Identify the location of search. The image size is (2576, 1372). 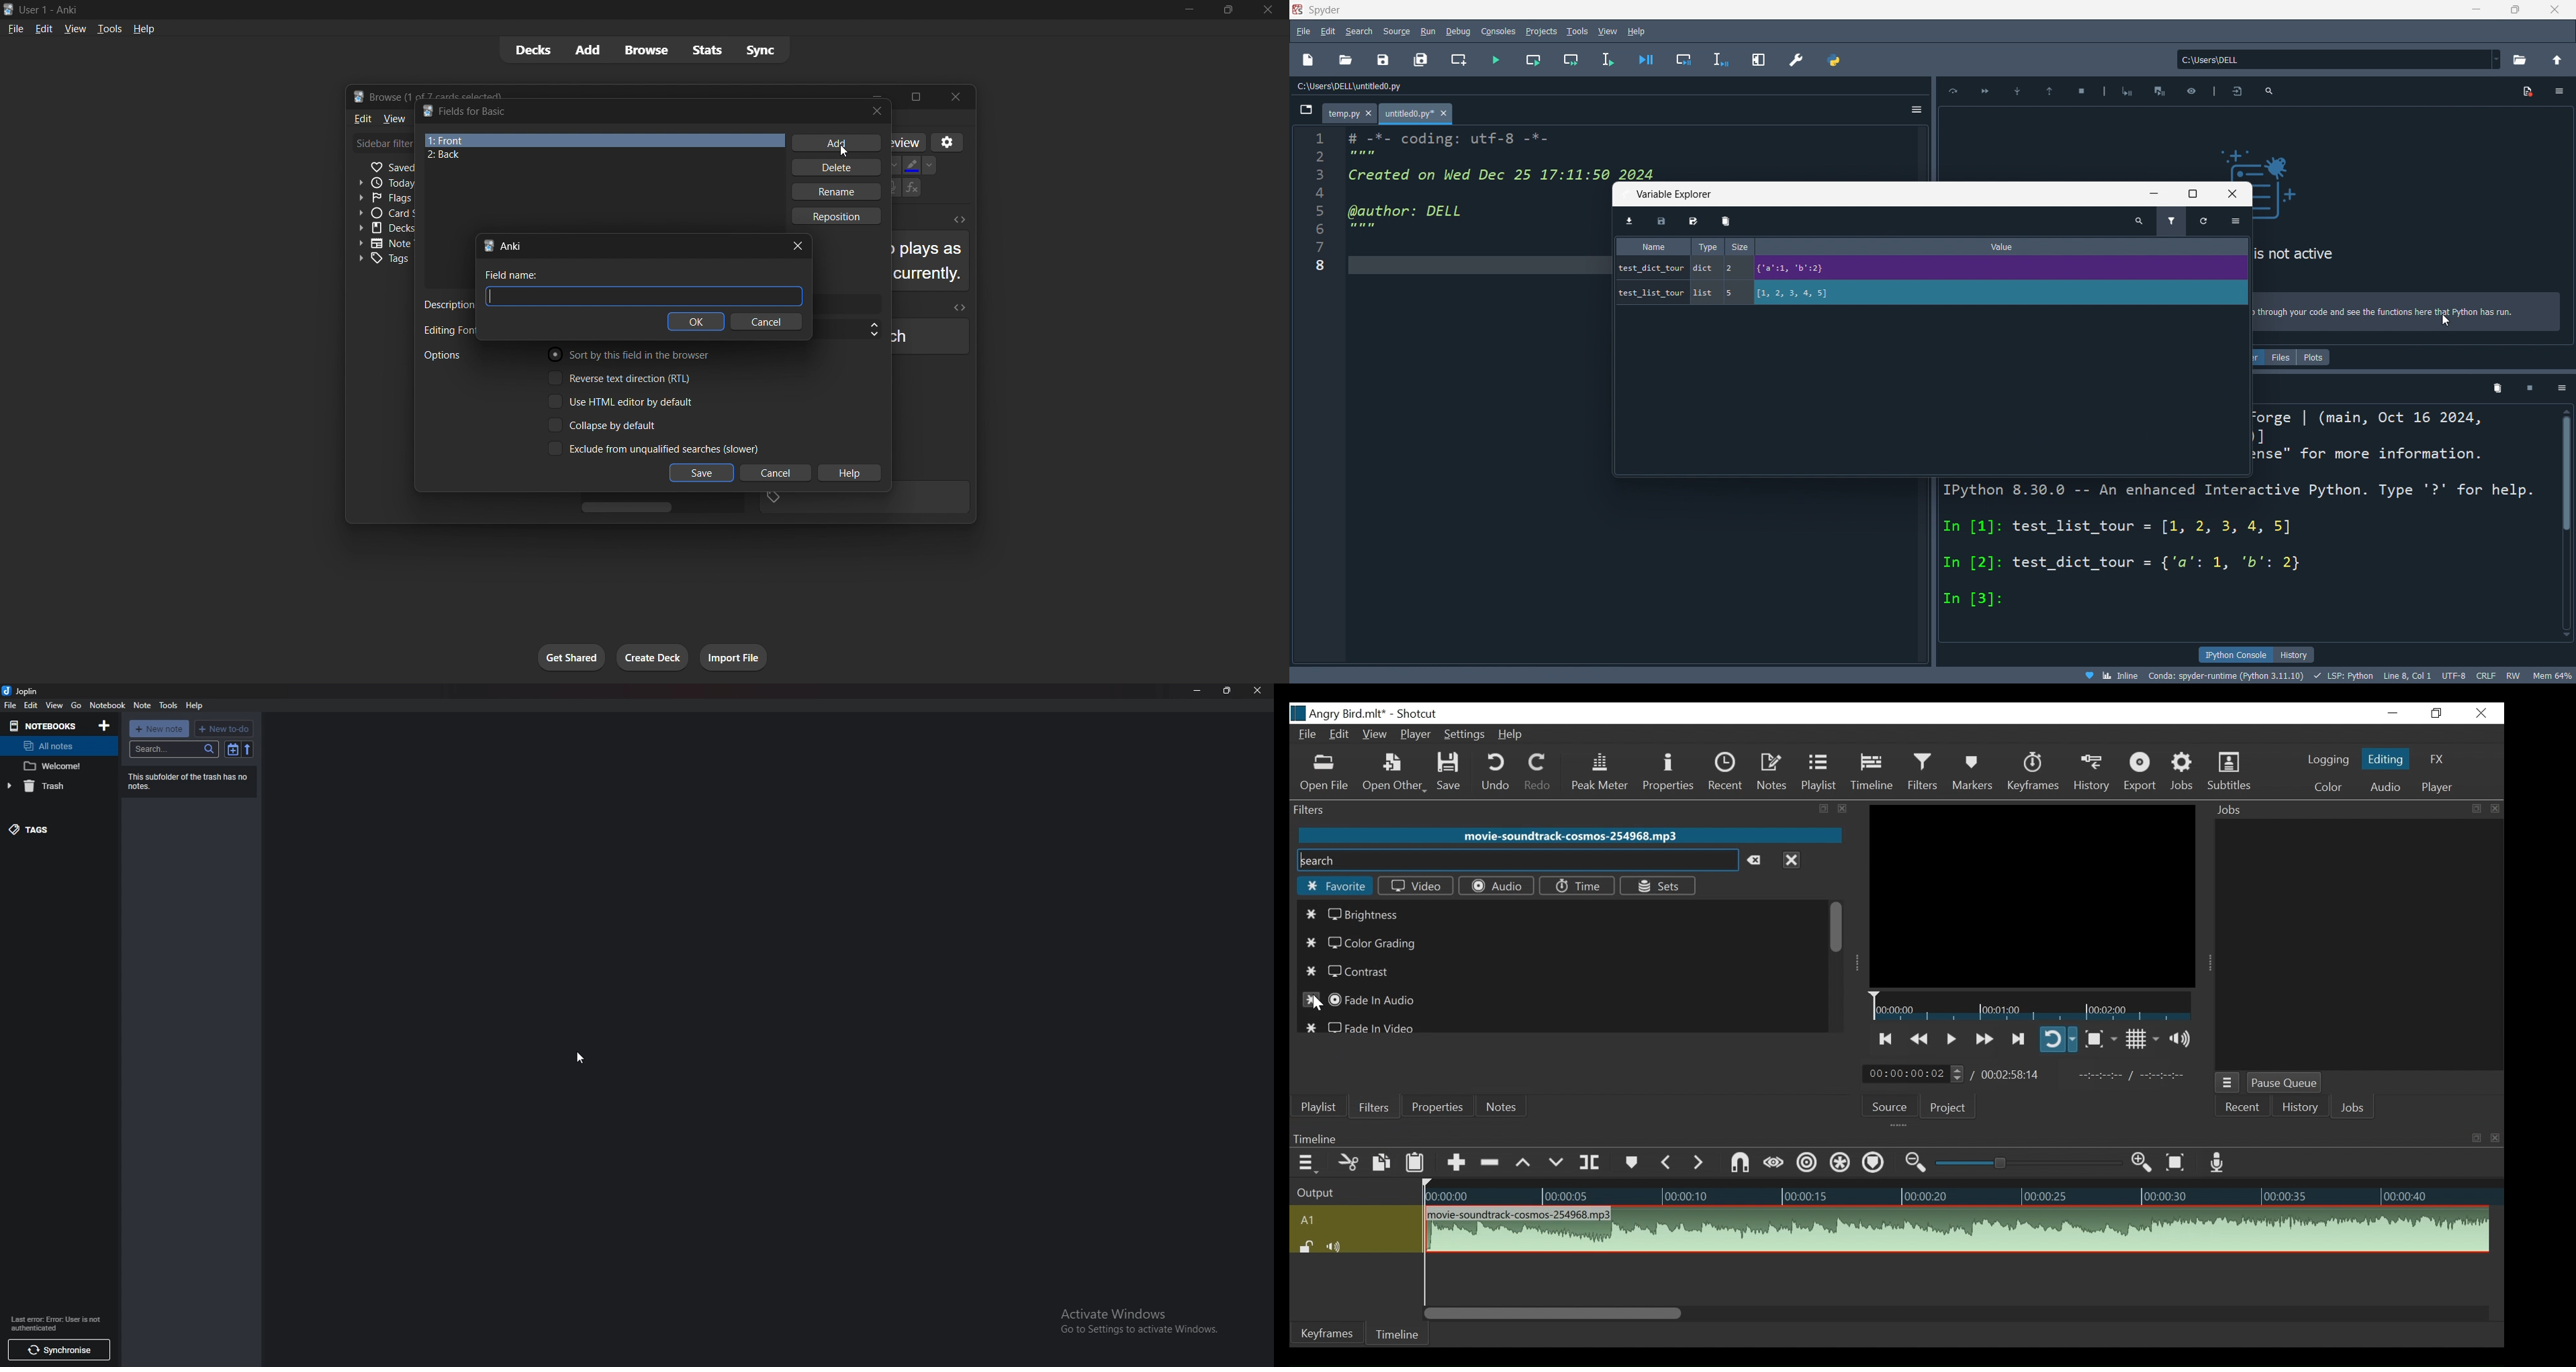
(2141, 222).